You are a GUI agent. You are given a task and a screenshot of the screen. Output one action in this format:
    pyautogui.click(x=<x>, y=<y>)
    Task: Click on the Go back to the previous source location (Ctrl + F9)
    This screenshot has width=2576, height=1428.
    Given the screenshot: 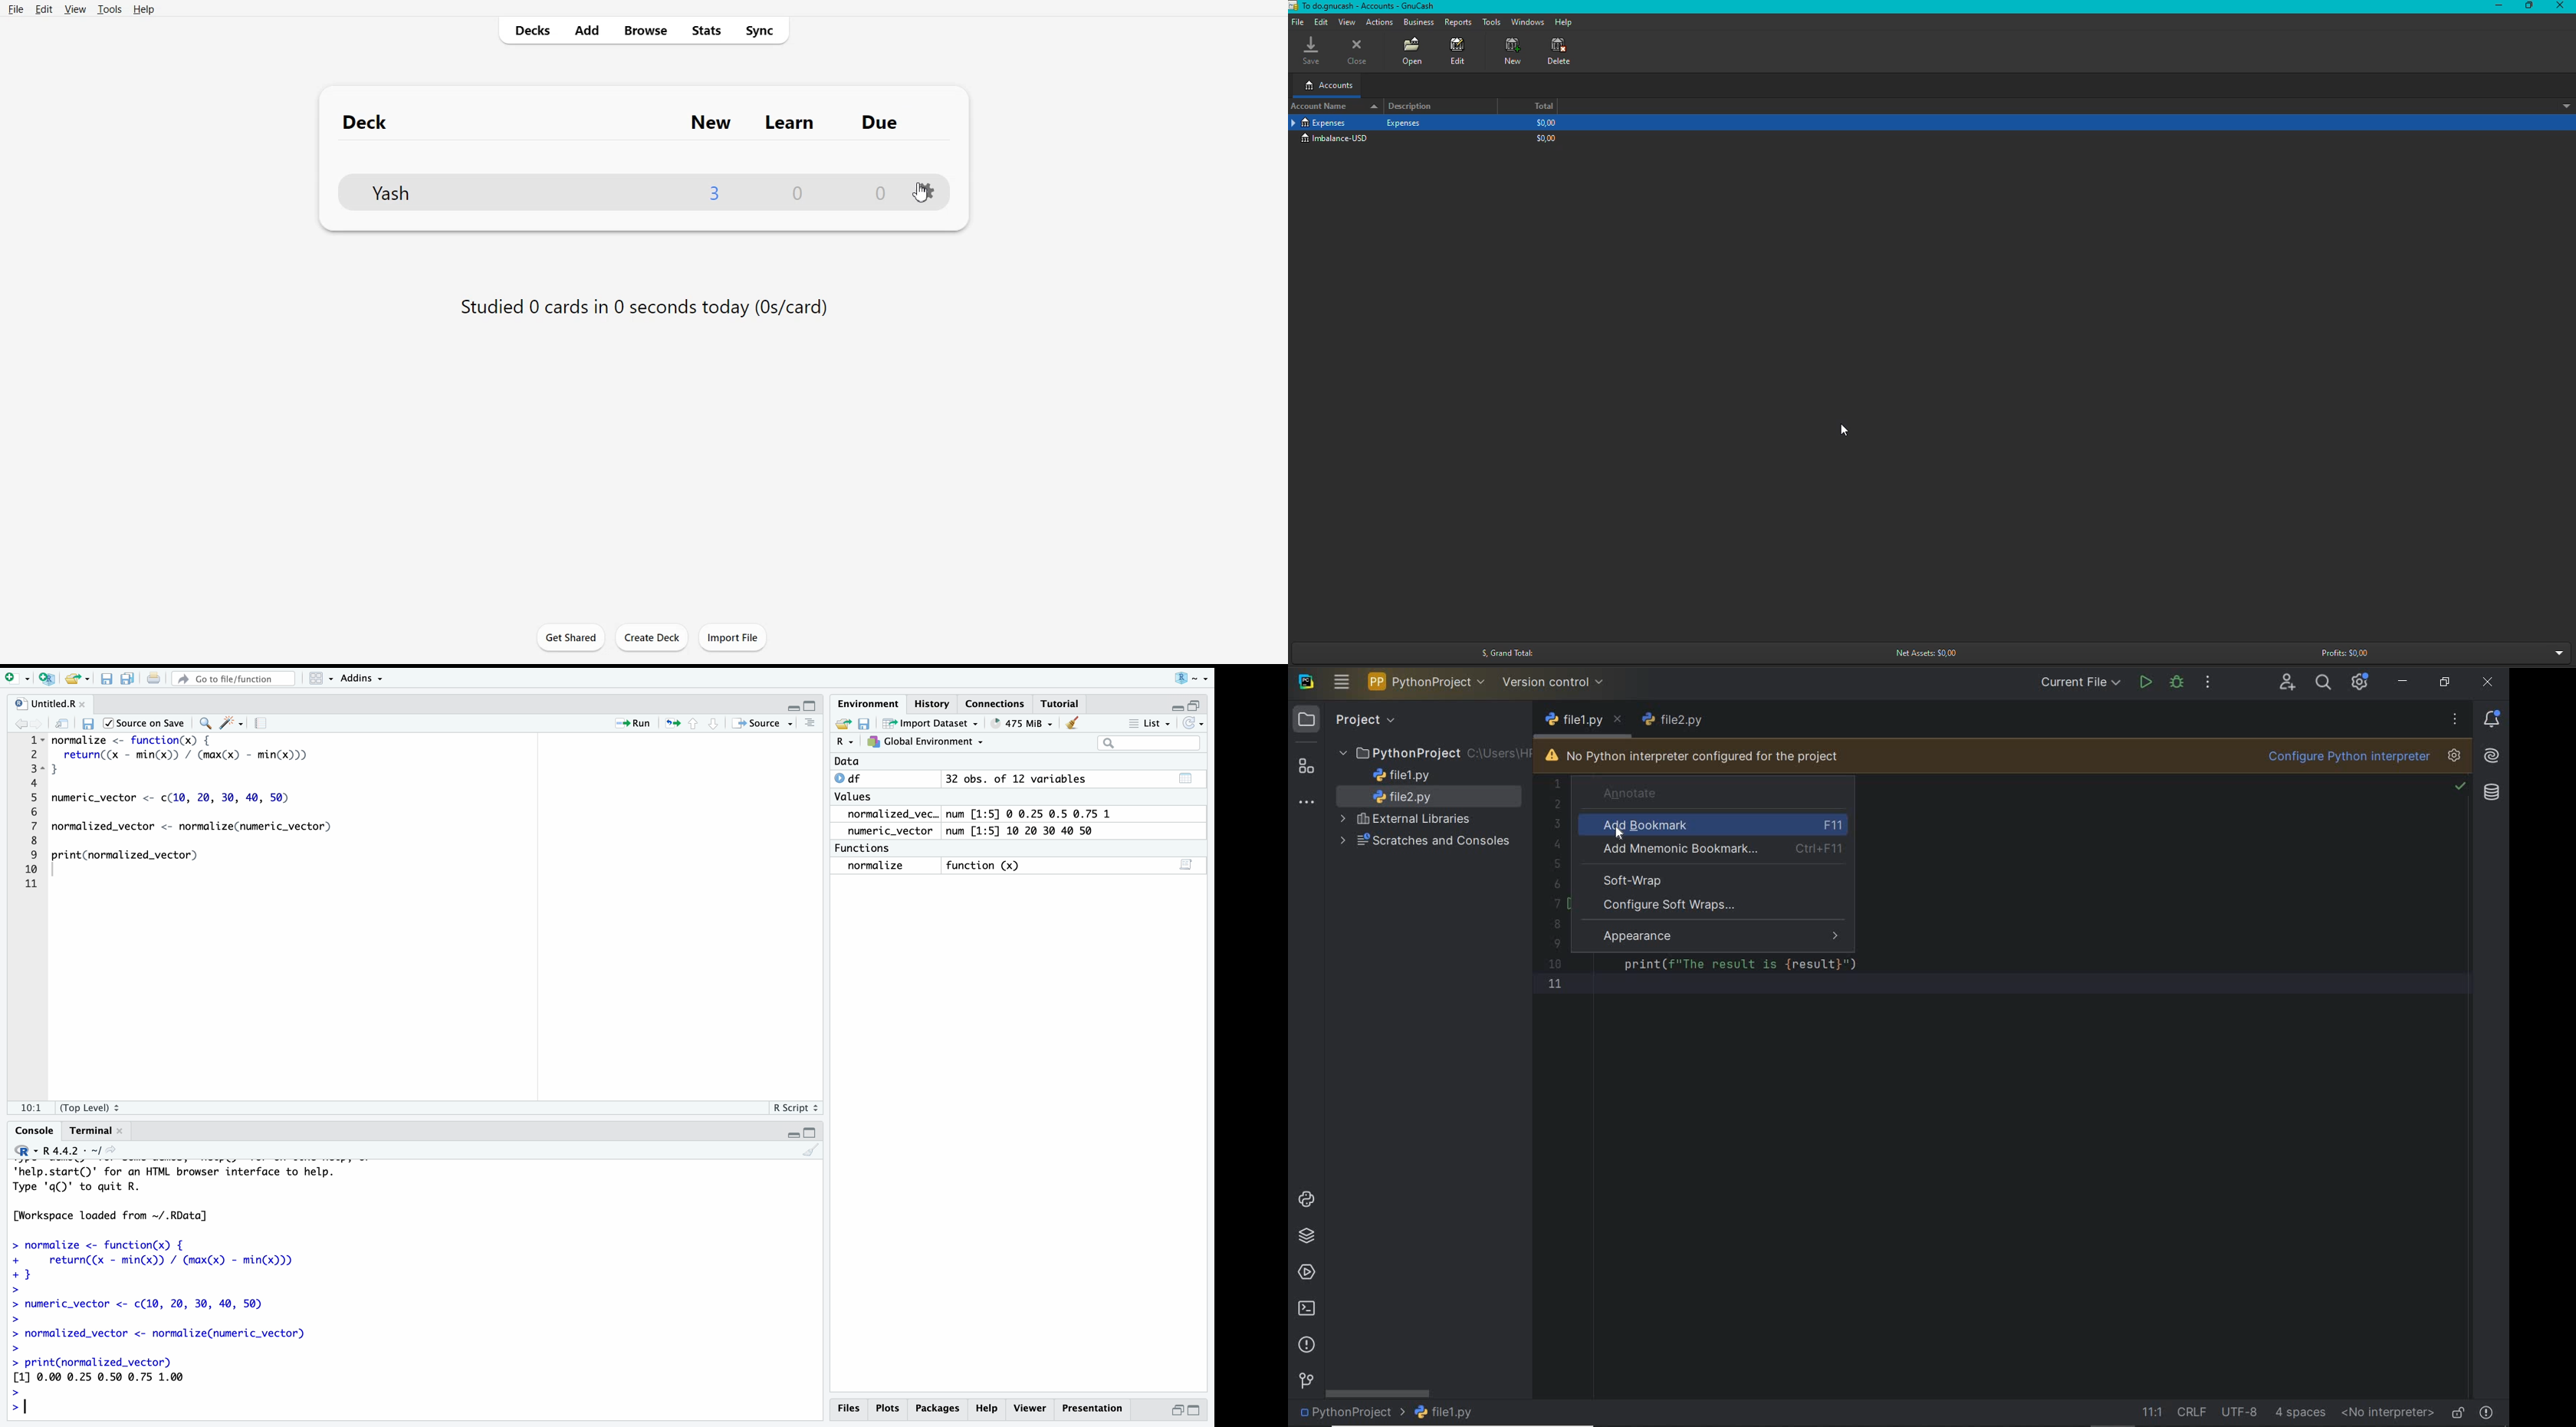 What is the action you would take?
    pyautogui.click(x=22, y=722)
    